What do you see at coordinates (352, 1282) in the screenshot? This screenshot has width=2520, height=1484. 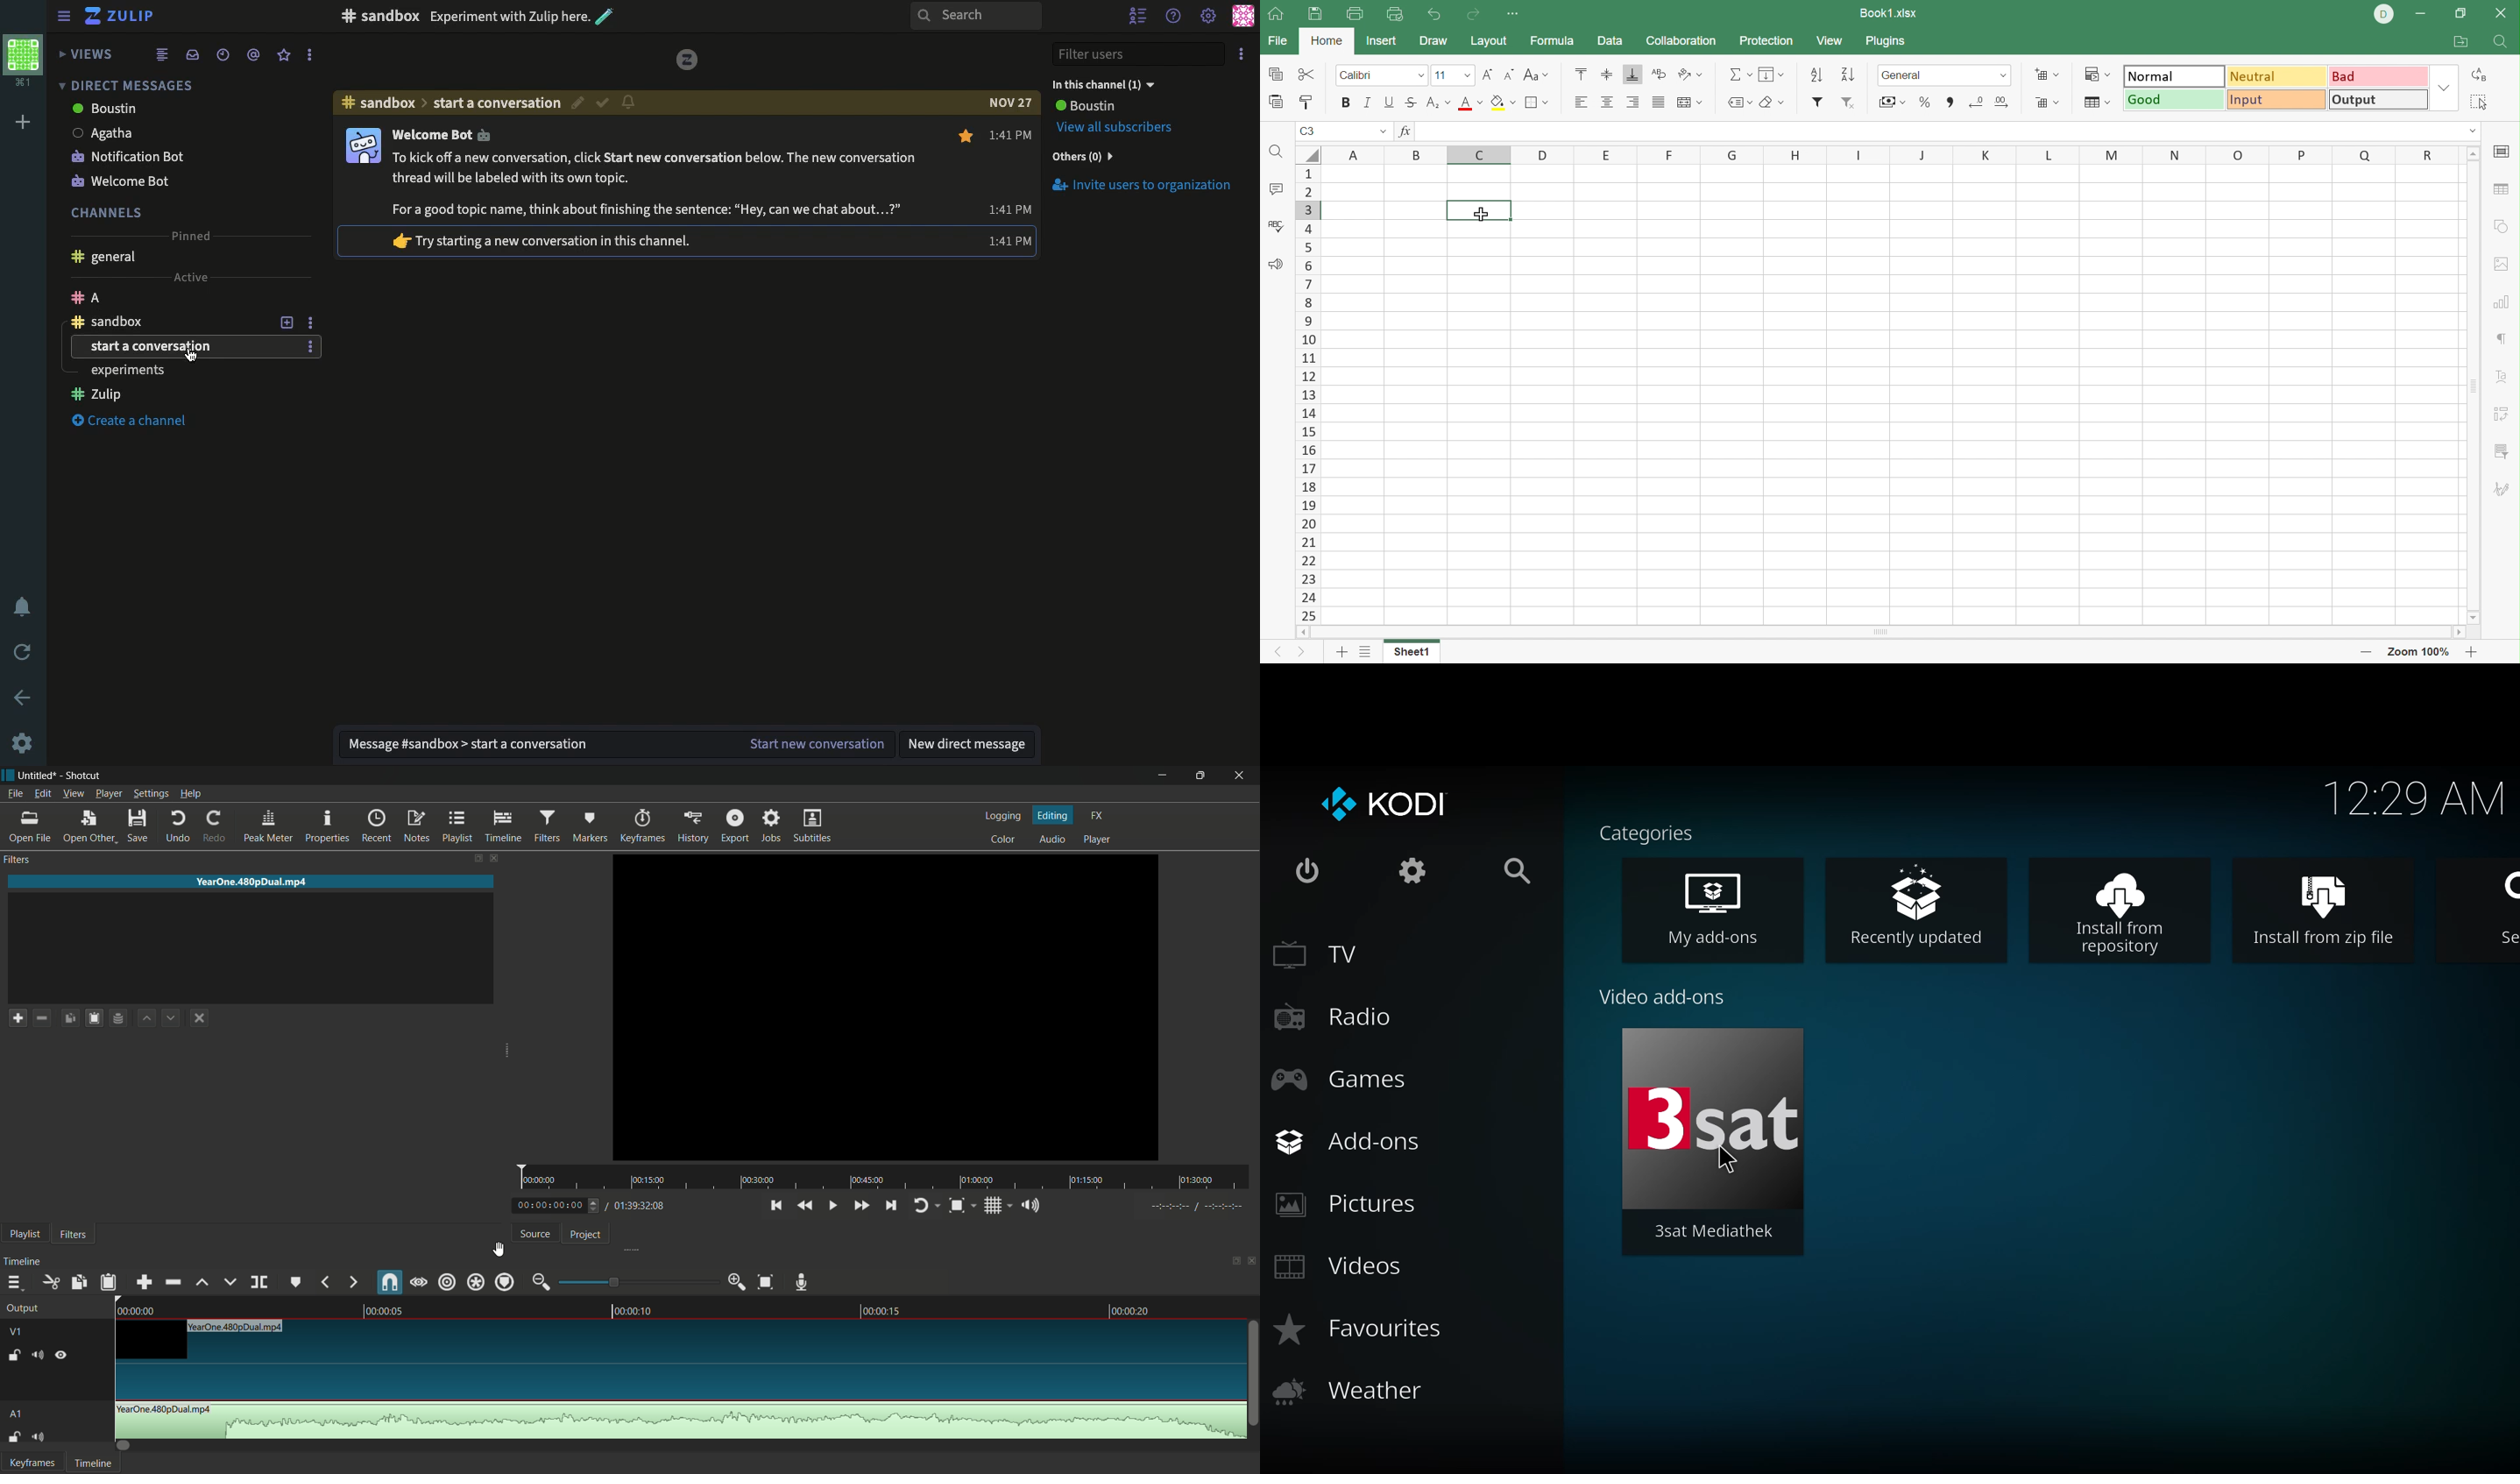 I see `next marker` at bounding box center [352, 1282].